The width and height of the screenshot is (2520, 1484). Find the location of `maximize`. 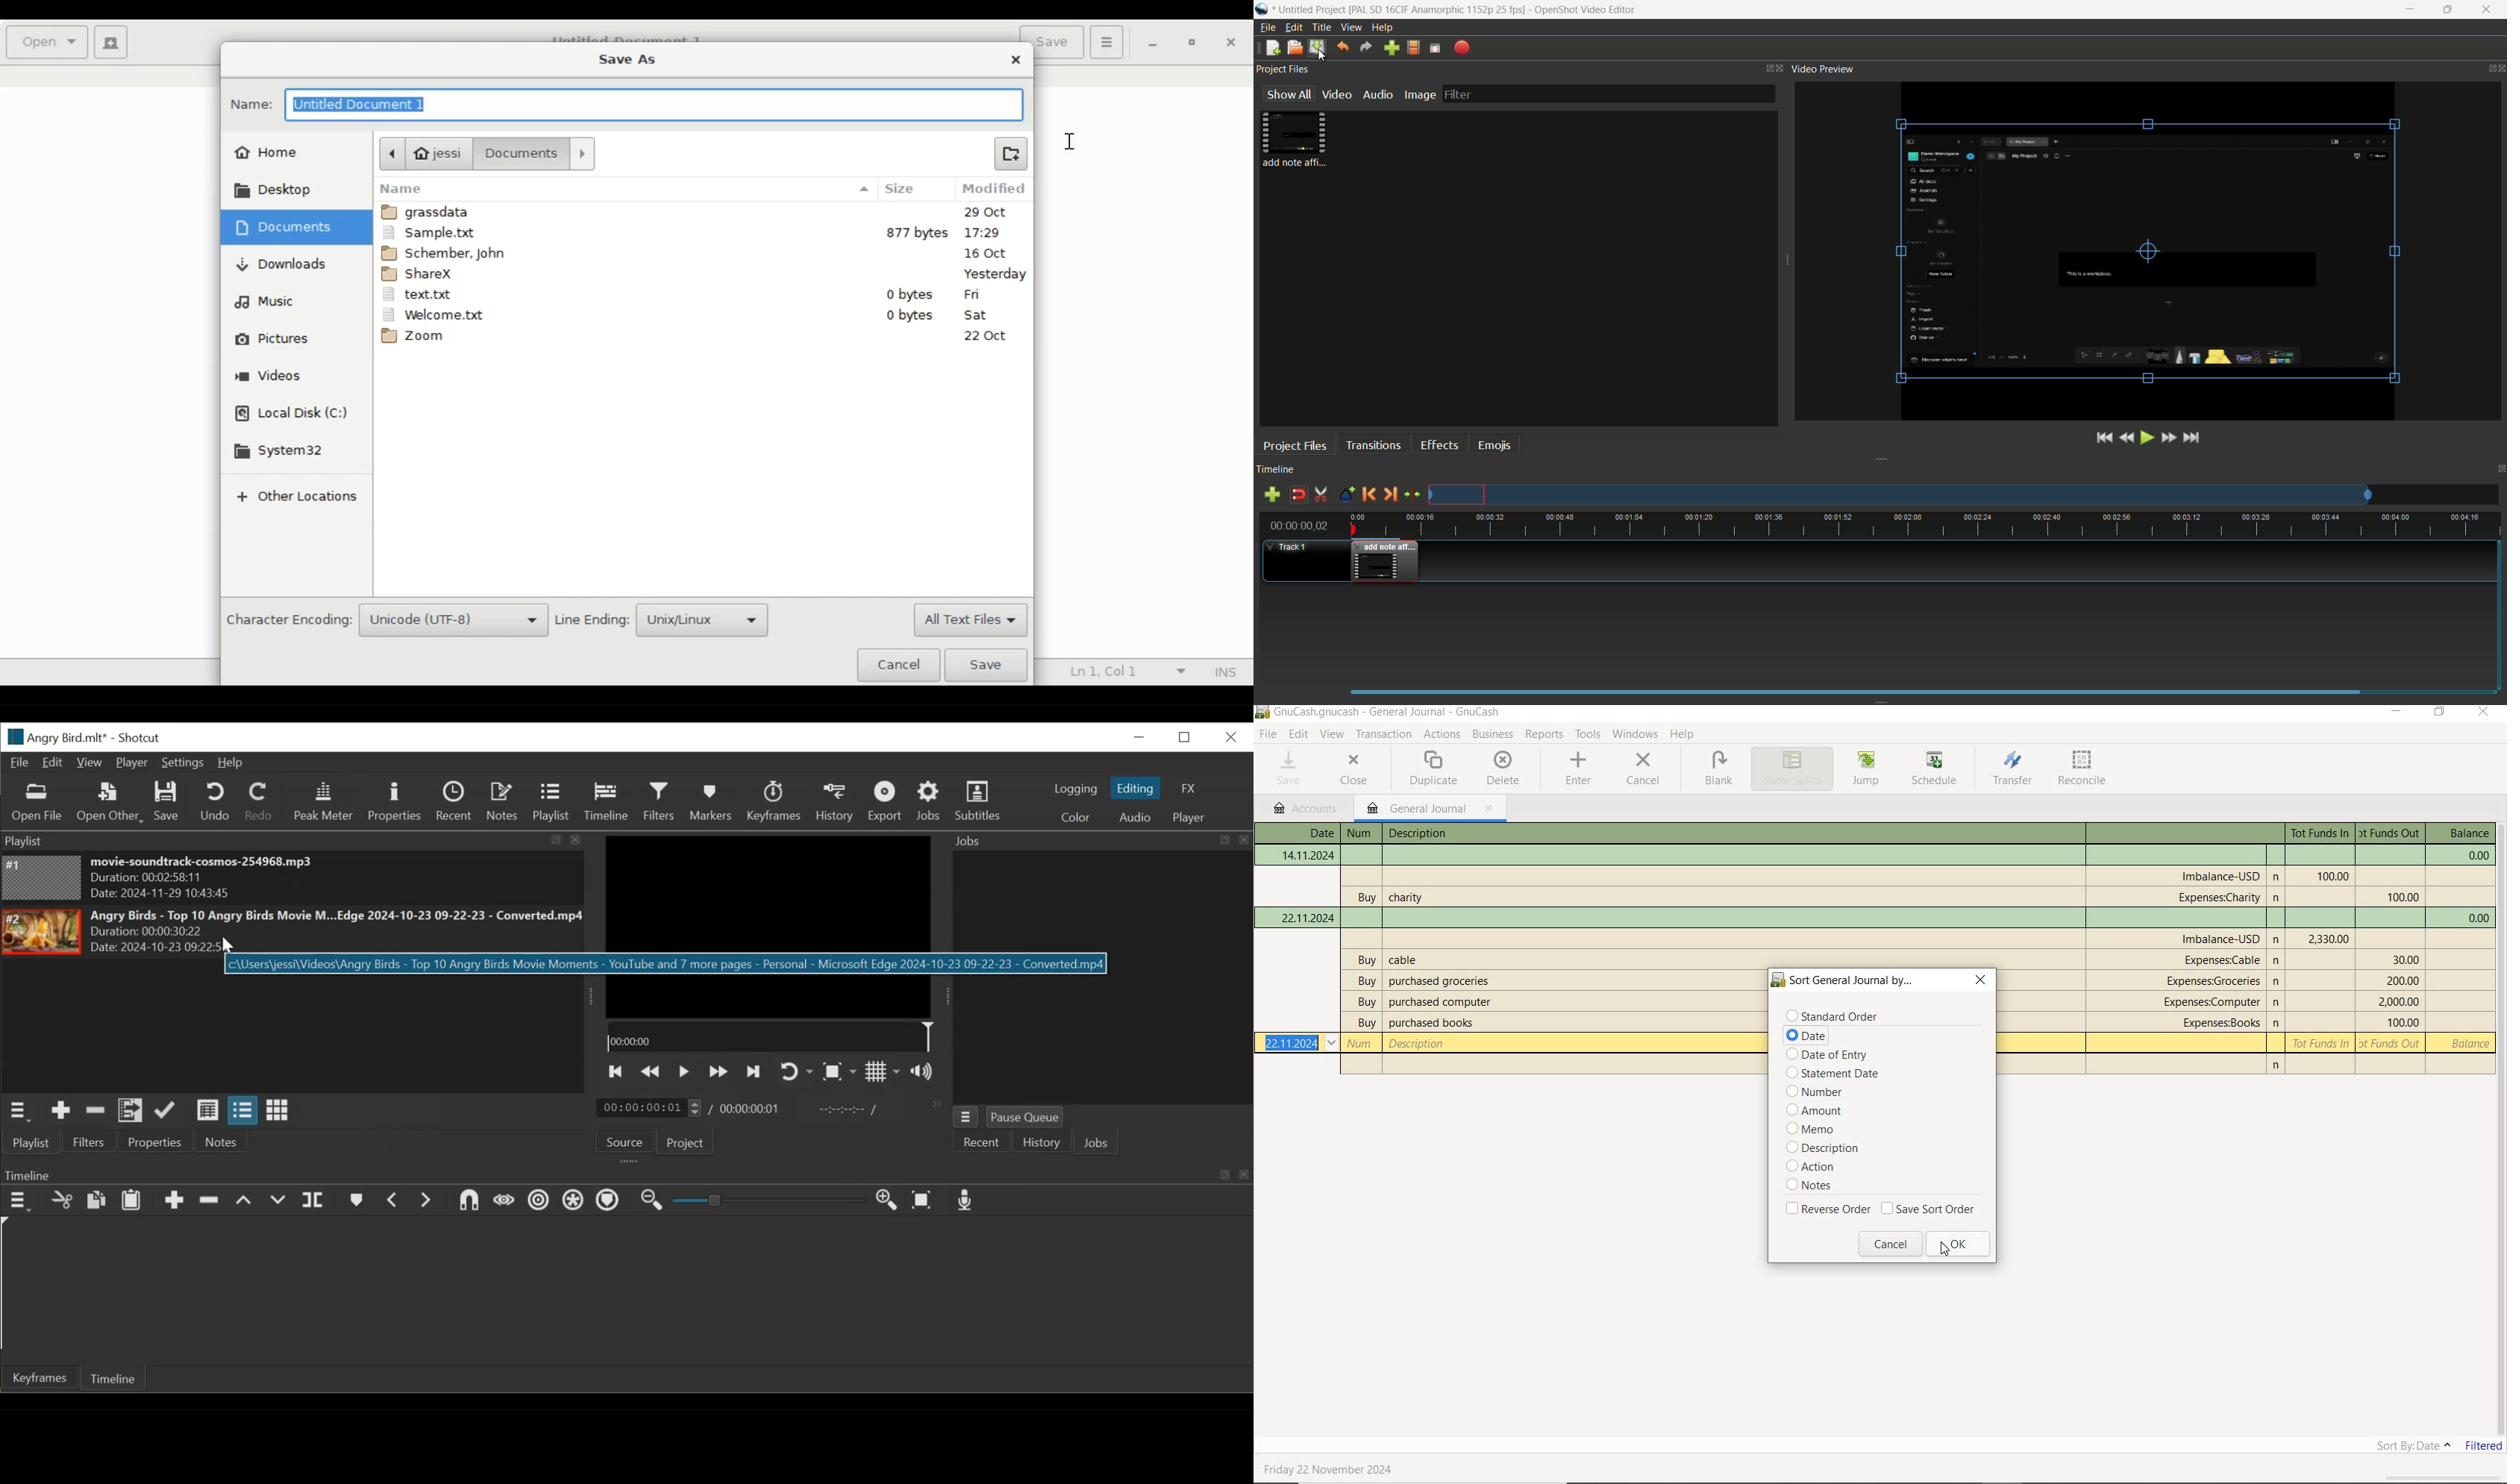

maximize is located at coordinates (2450, 10).